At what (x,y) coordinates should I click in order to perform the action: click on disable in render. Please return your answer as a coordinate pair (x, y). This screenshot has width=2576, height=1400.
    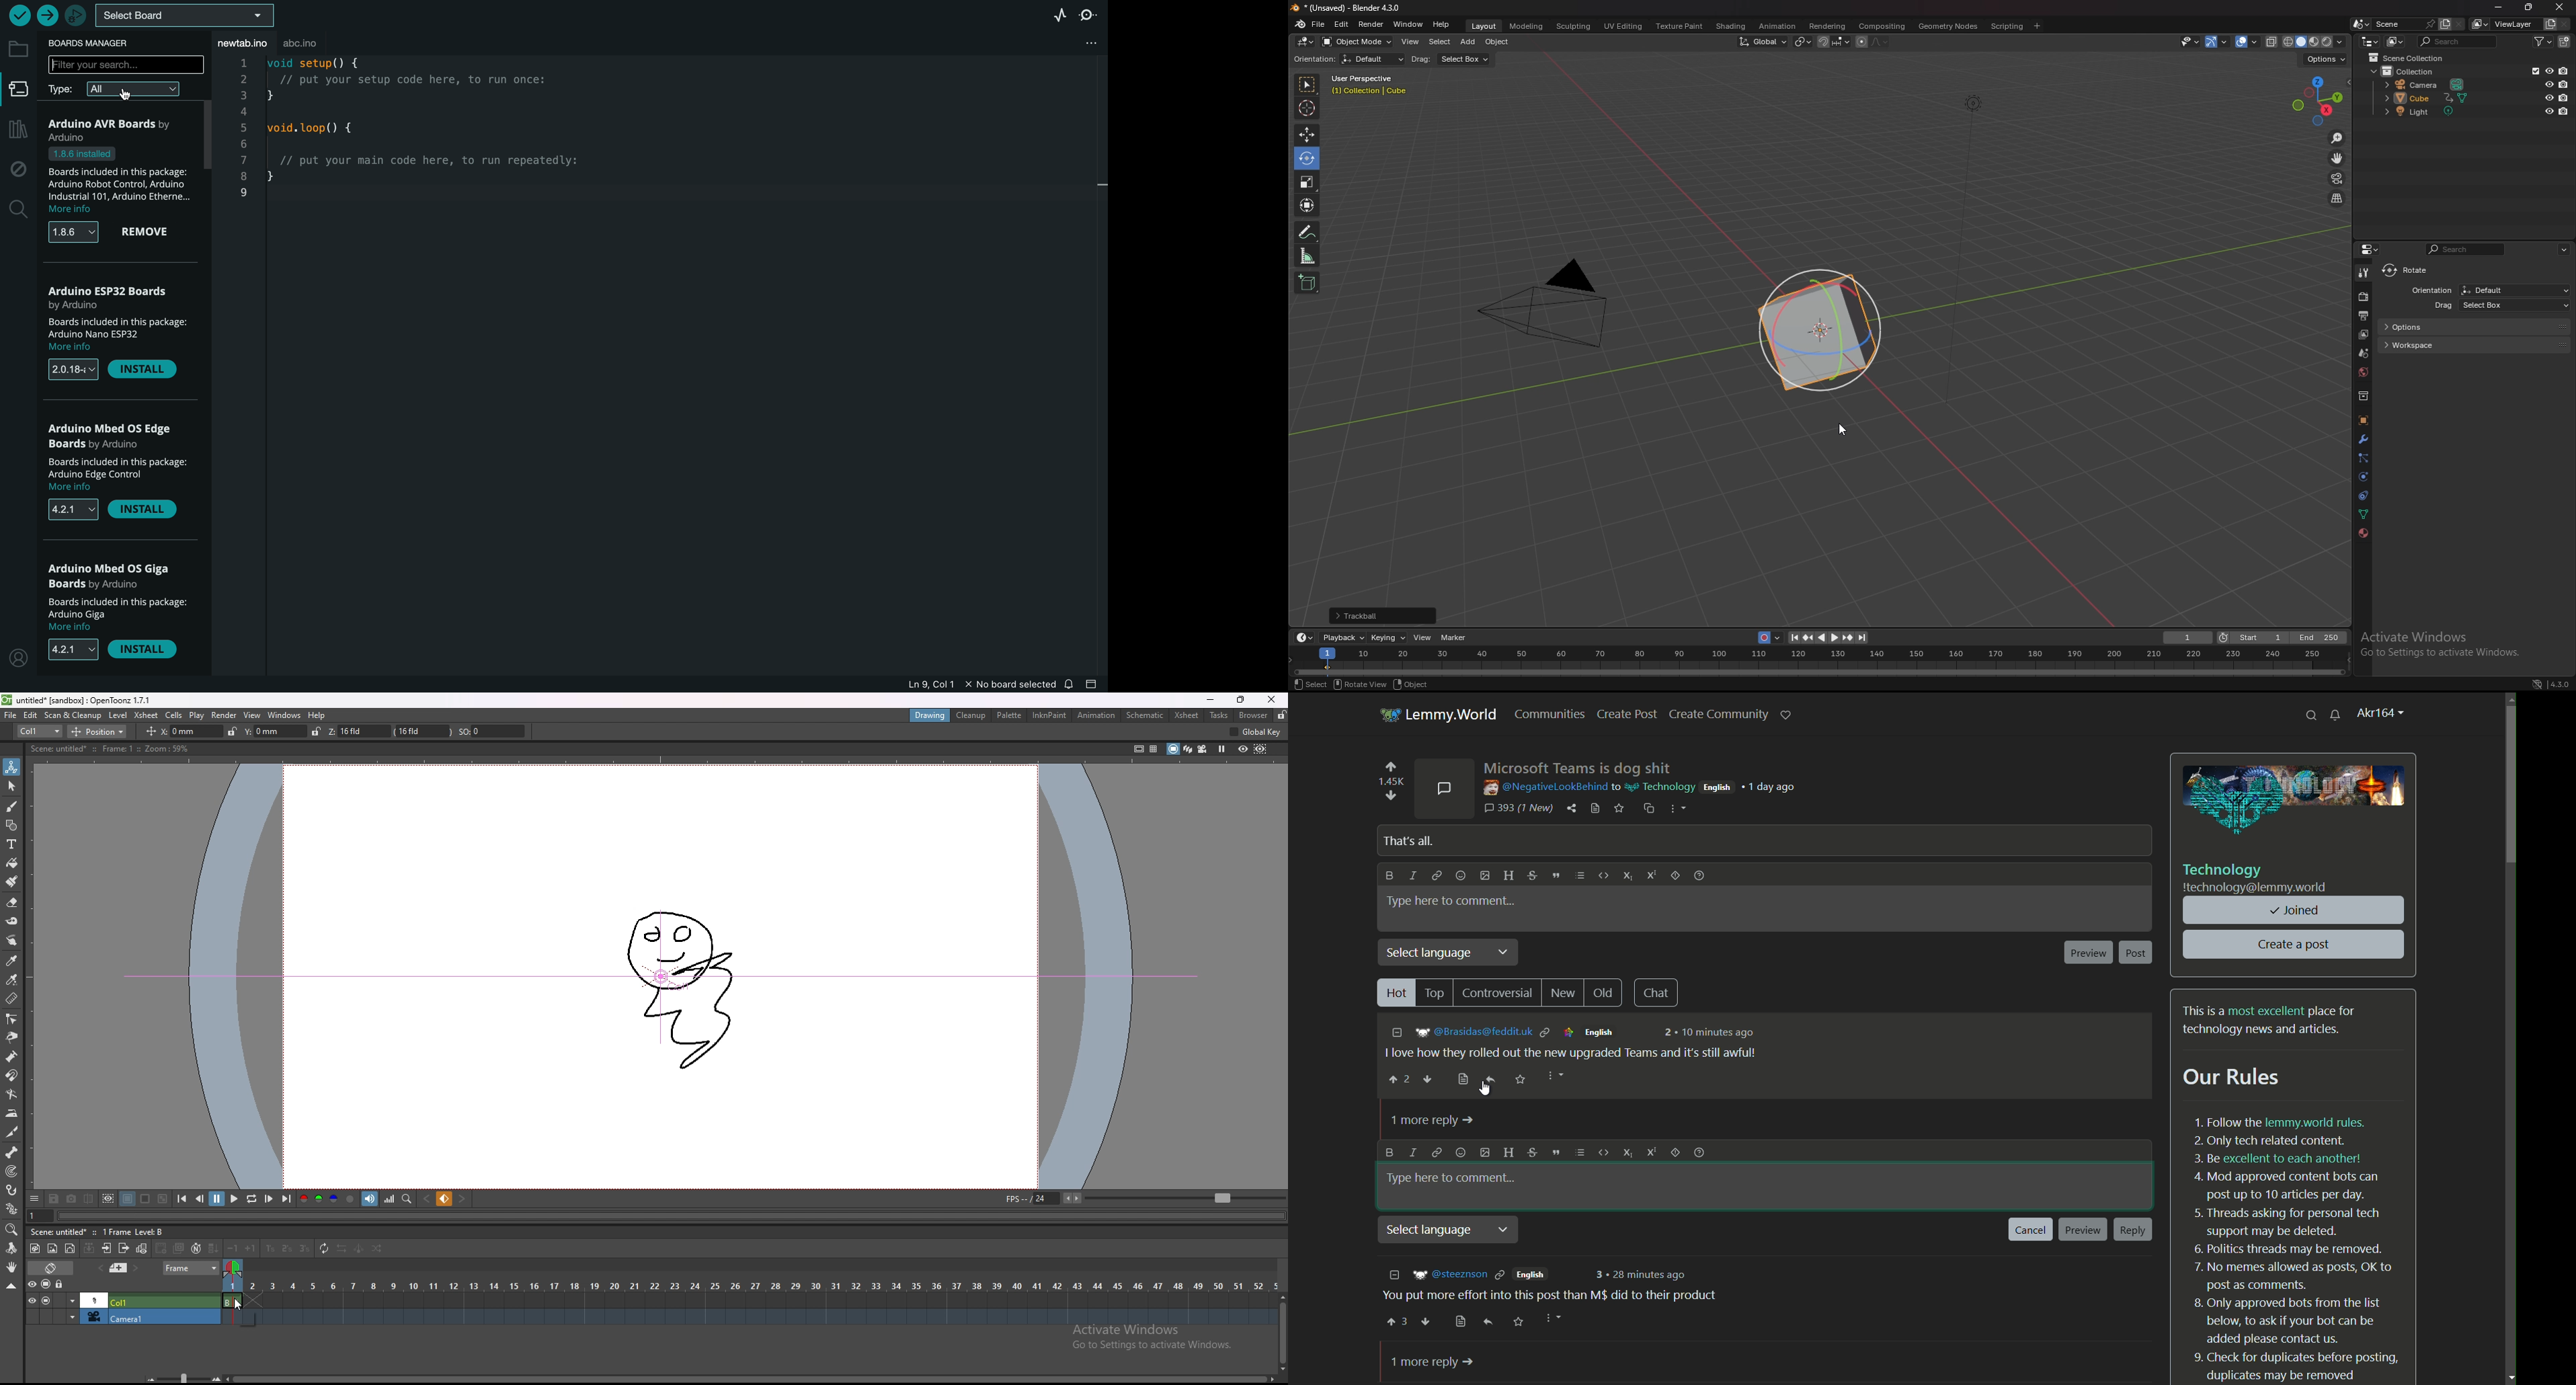
    Looking at the image, I should click on (2564, 70).